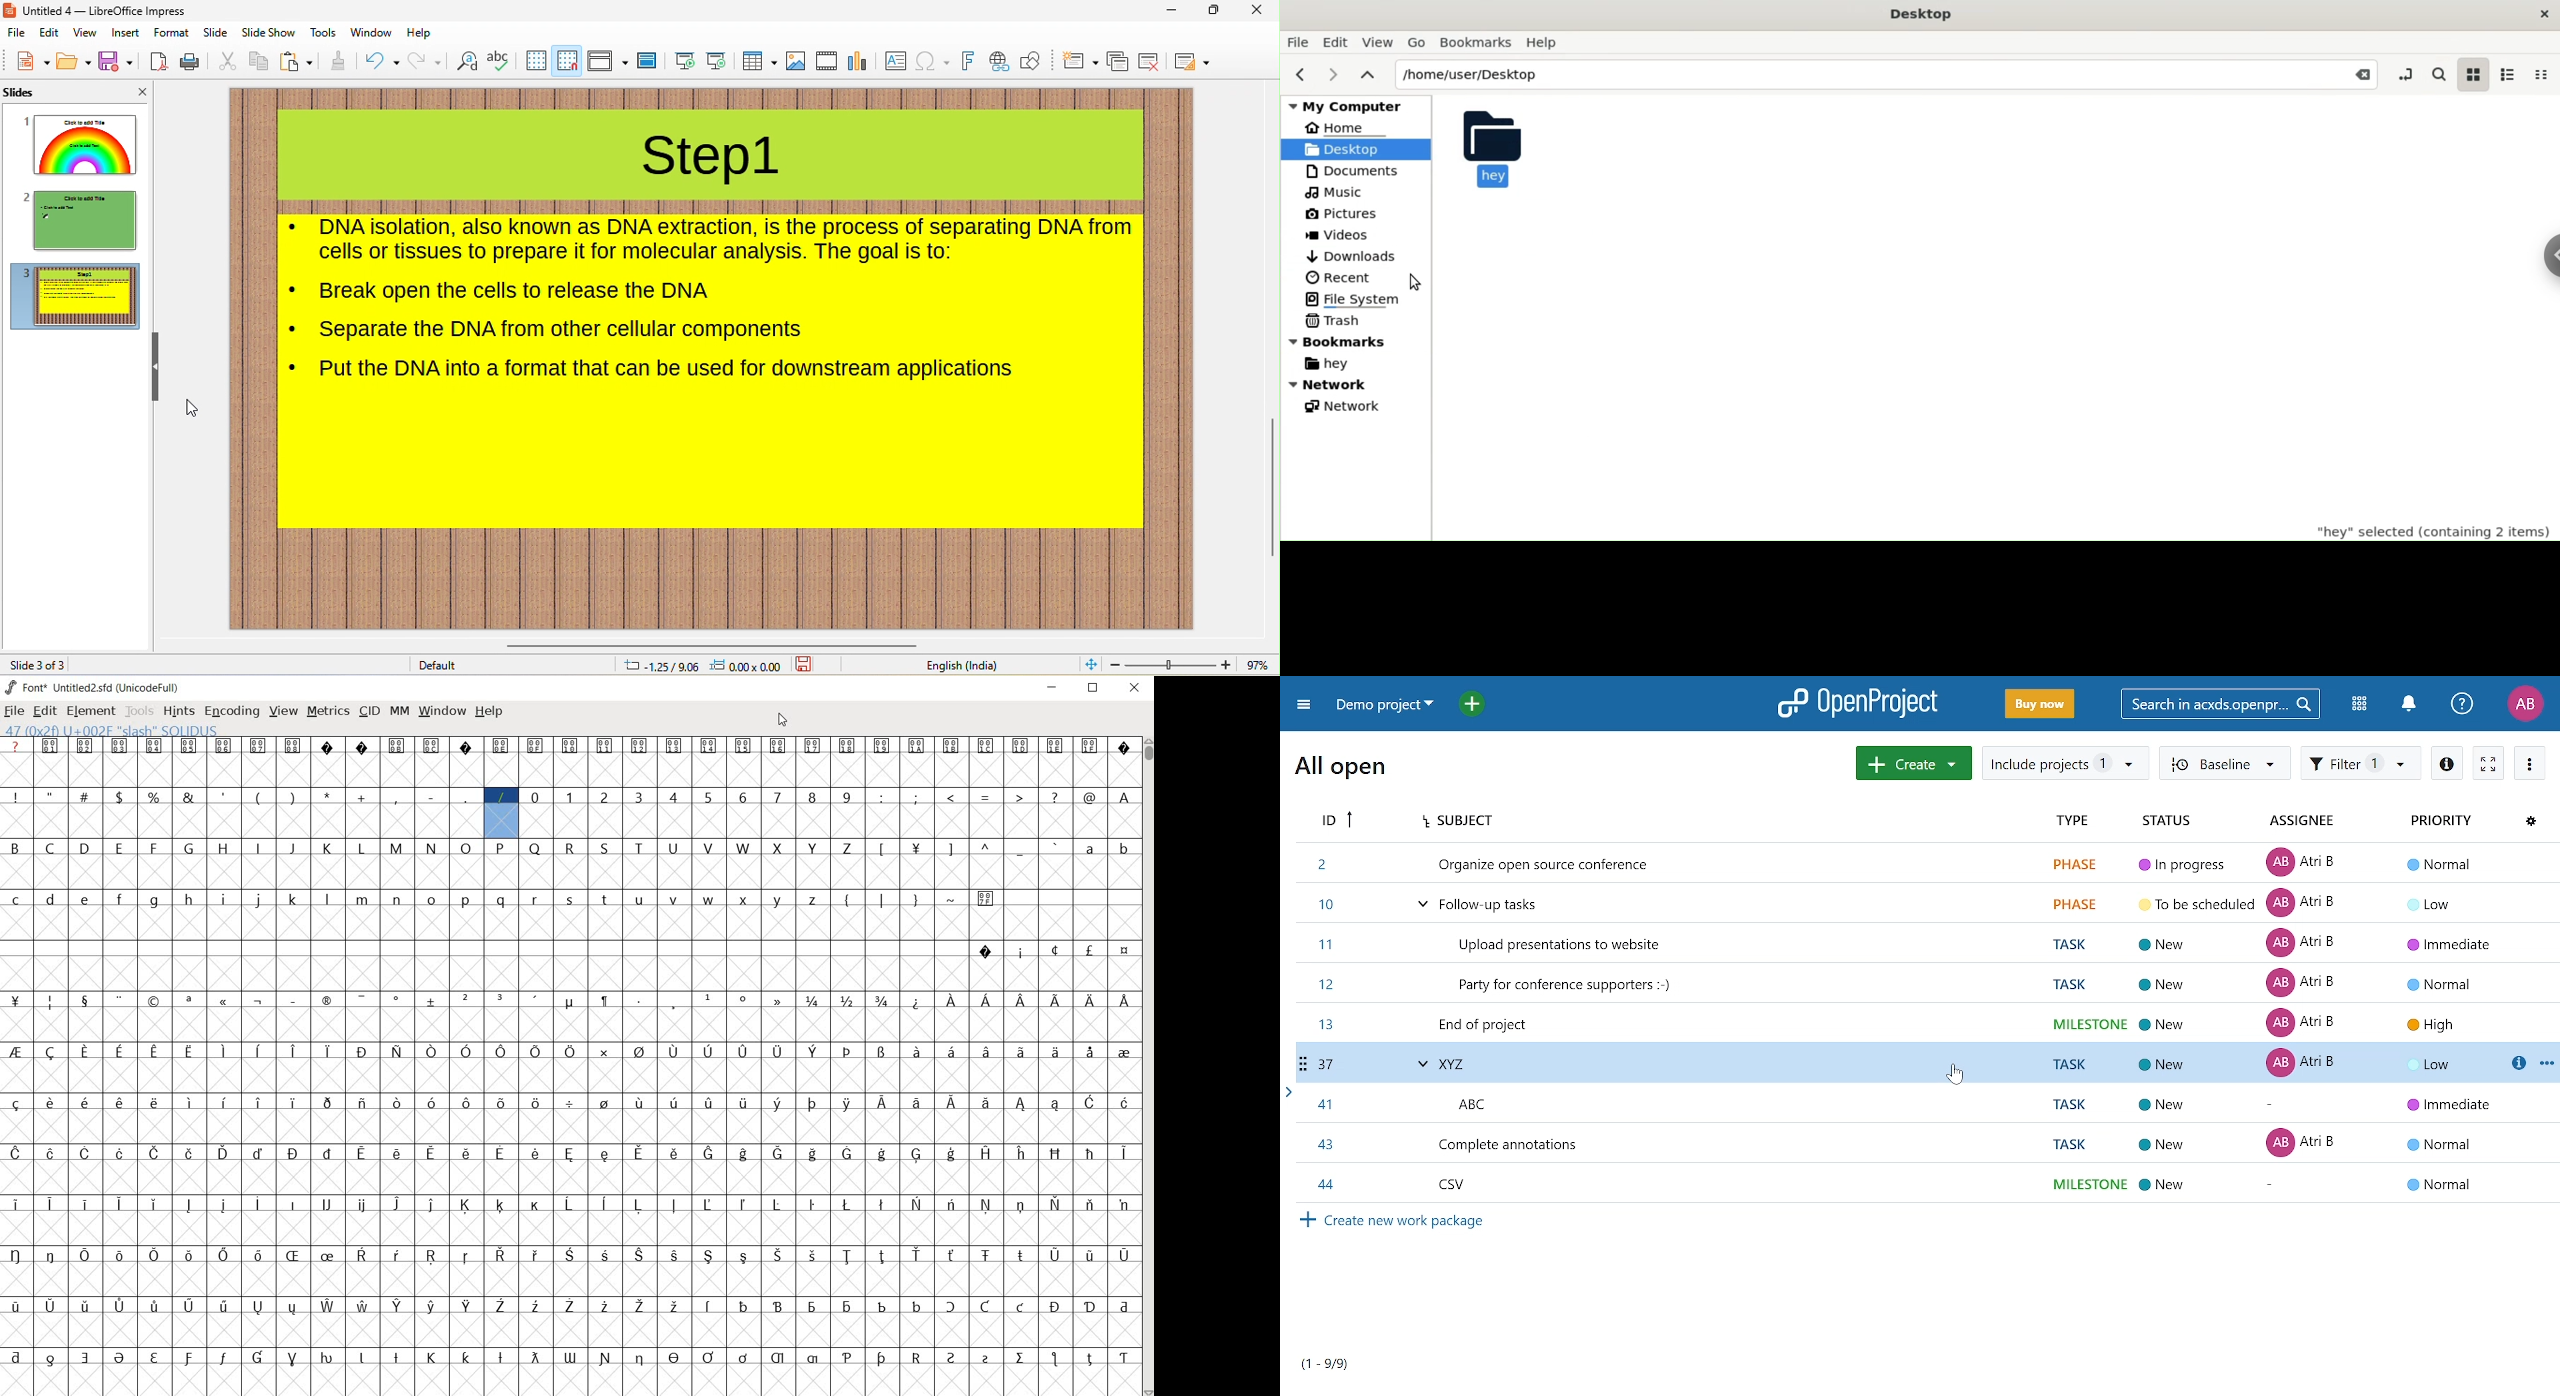 This screenshot has height=1400, width=2576. What do you see at coordinates (709, 1306) in the screenshot?
I see `glyph` at bounding box center [709, 1306].